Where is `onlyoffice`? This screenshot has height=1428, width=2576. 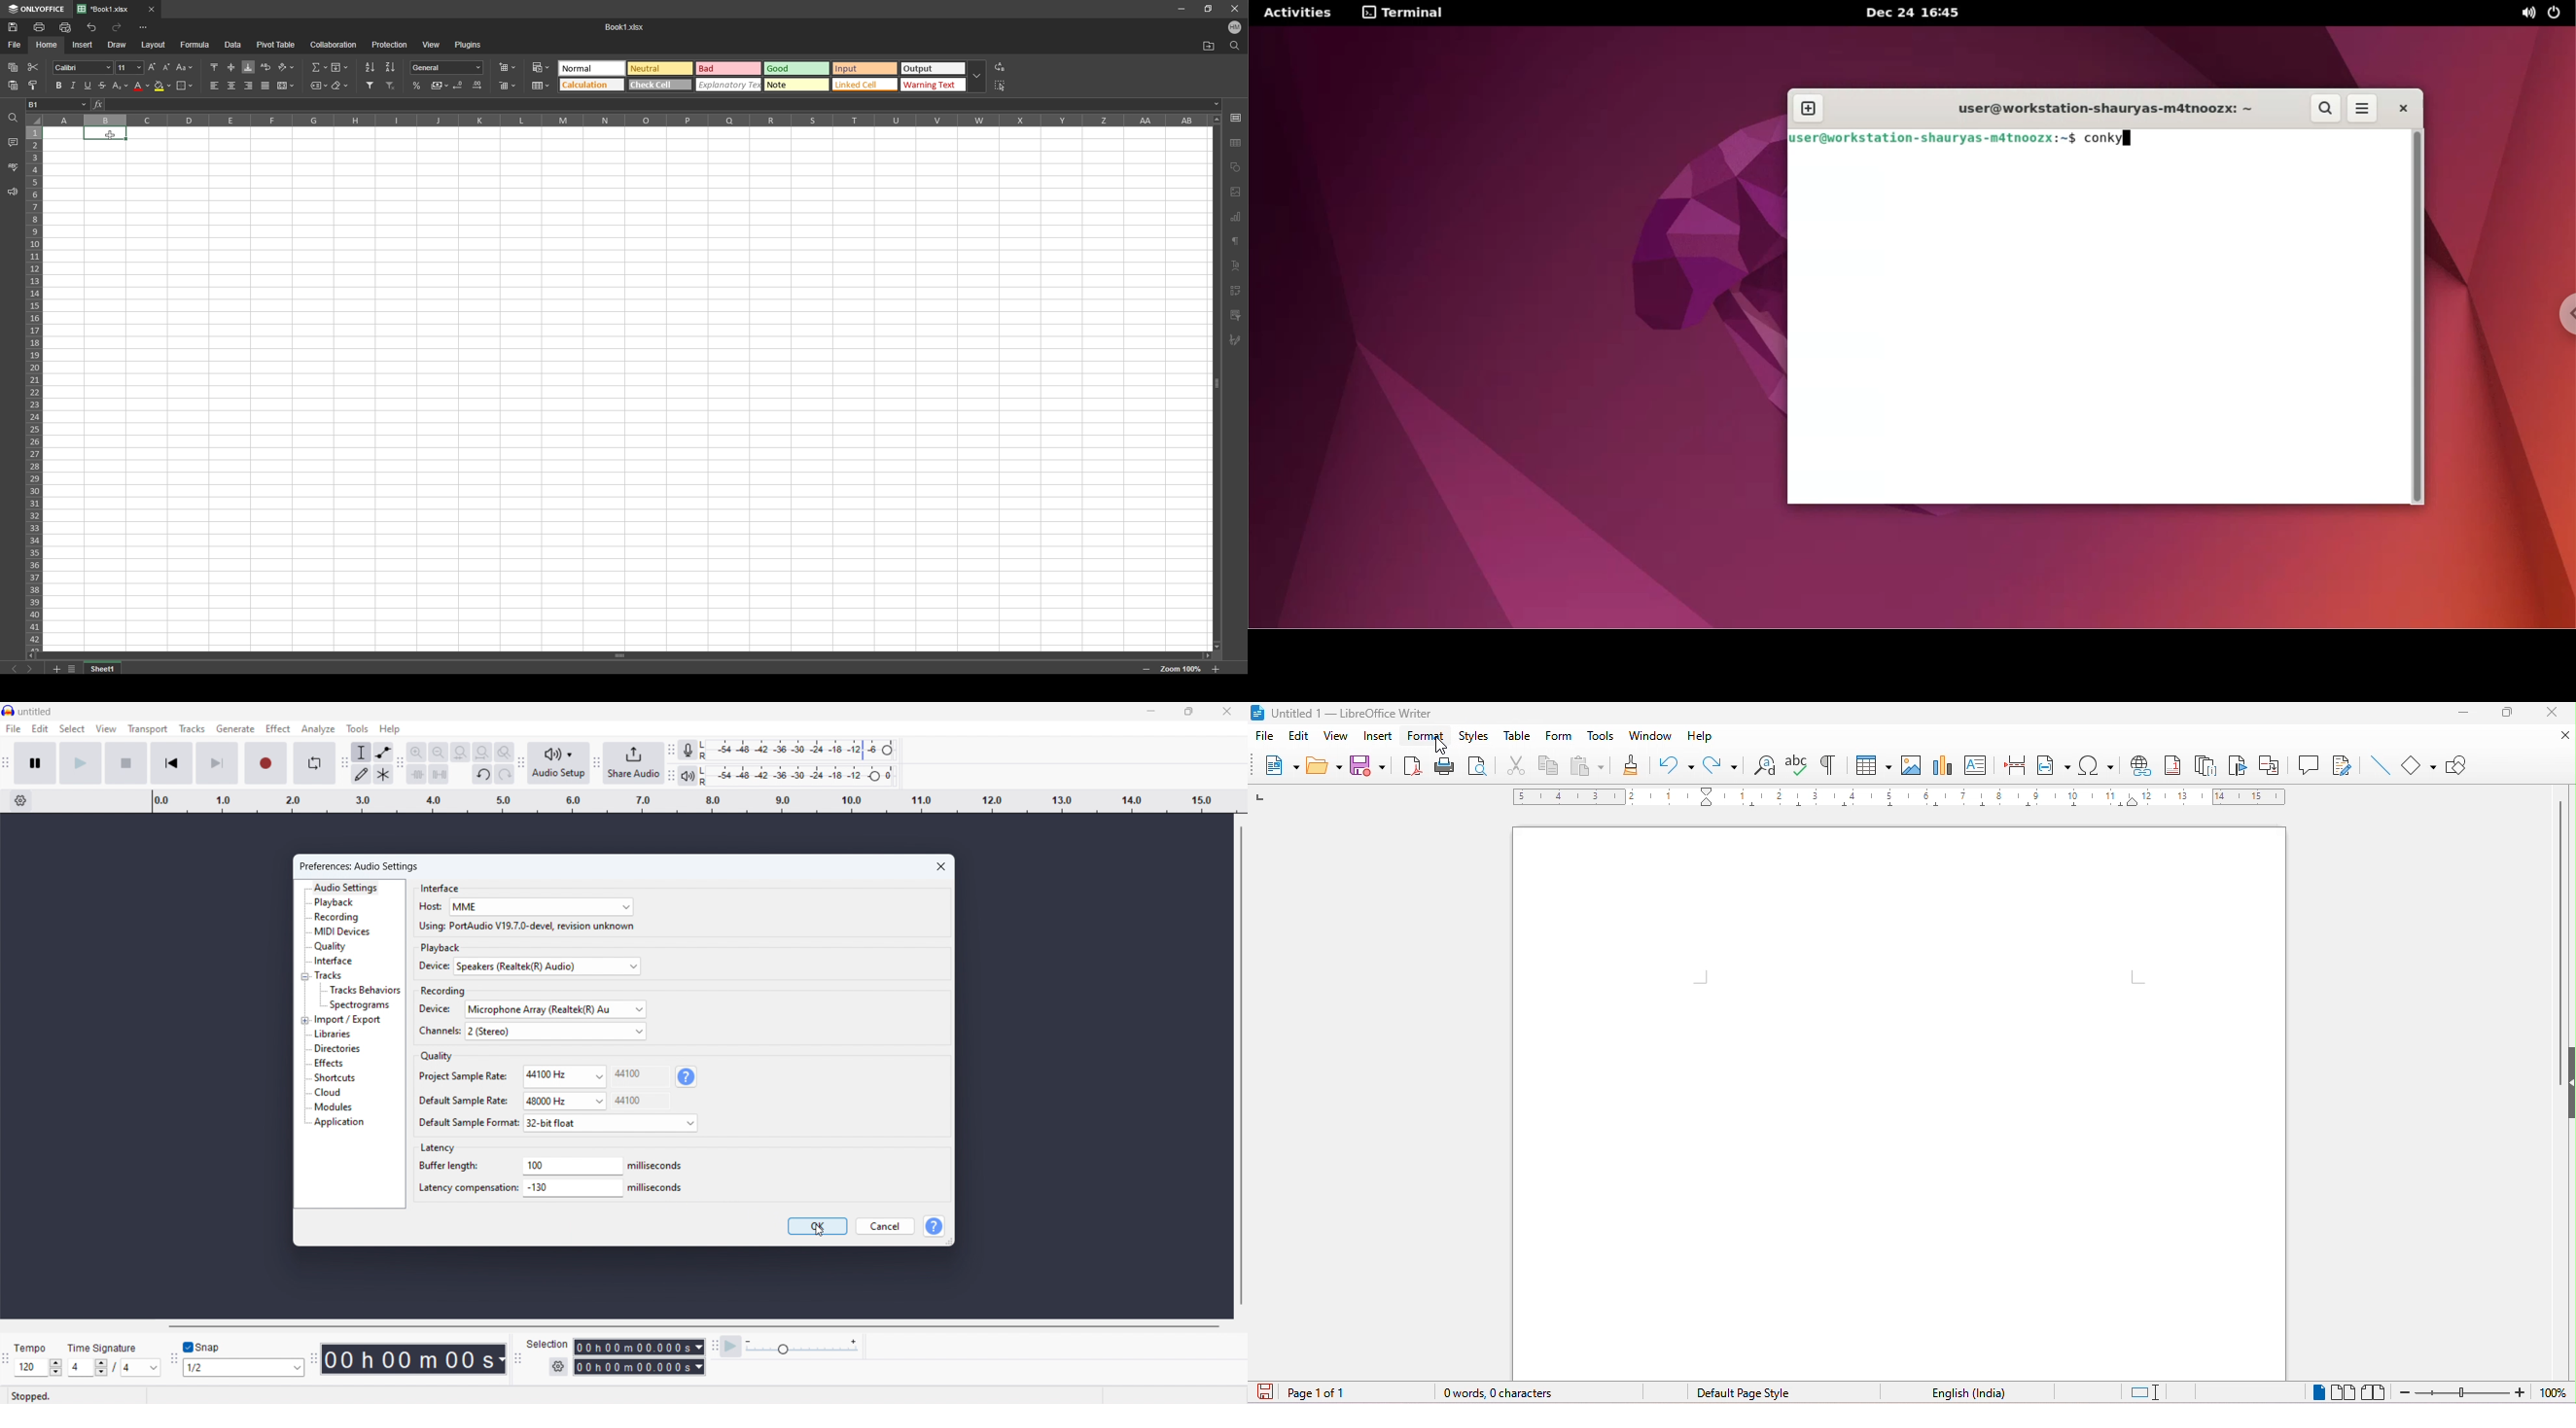 onlyoffice is located at coordinates (36, 9).